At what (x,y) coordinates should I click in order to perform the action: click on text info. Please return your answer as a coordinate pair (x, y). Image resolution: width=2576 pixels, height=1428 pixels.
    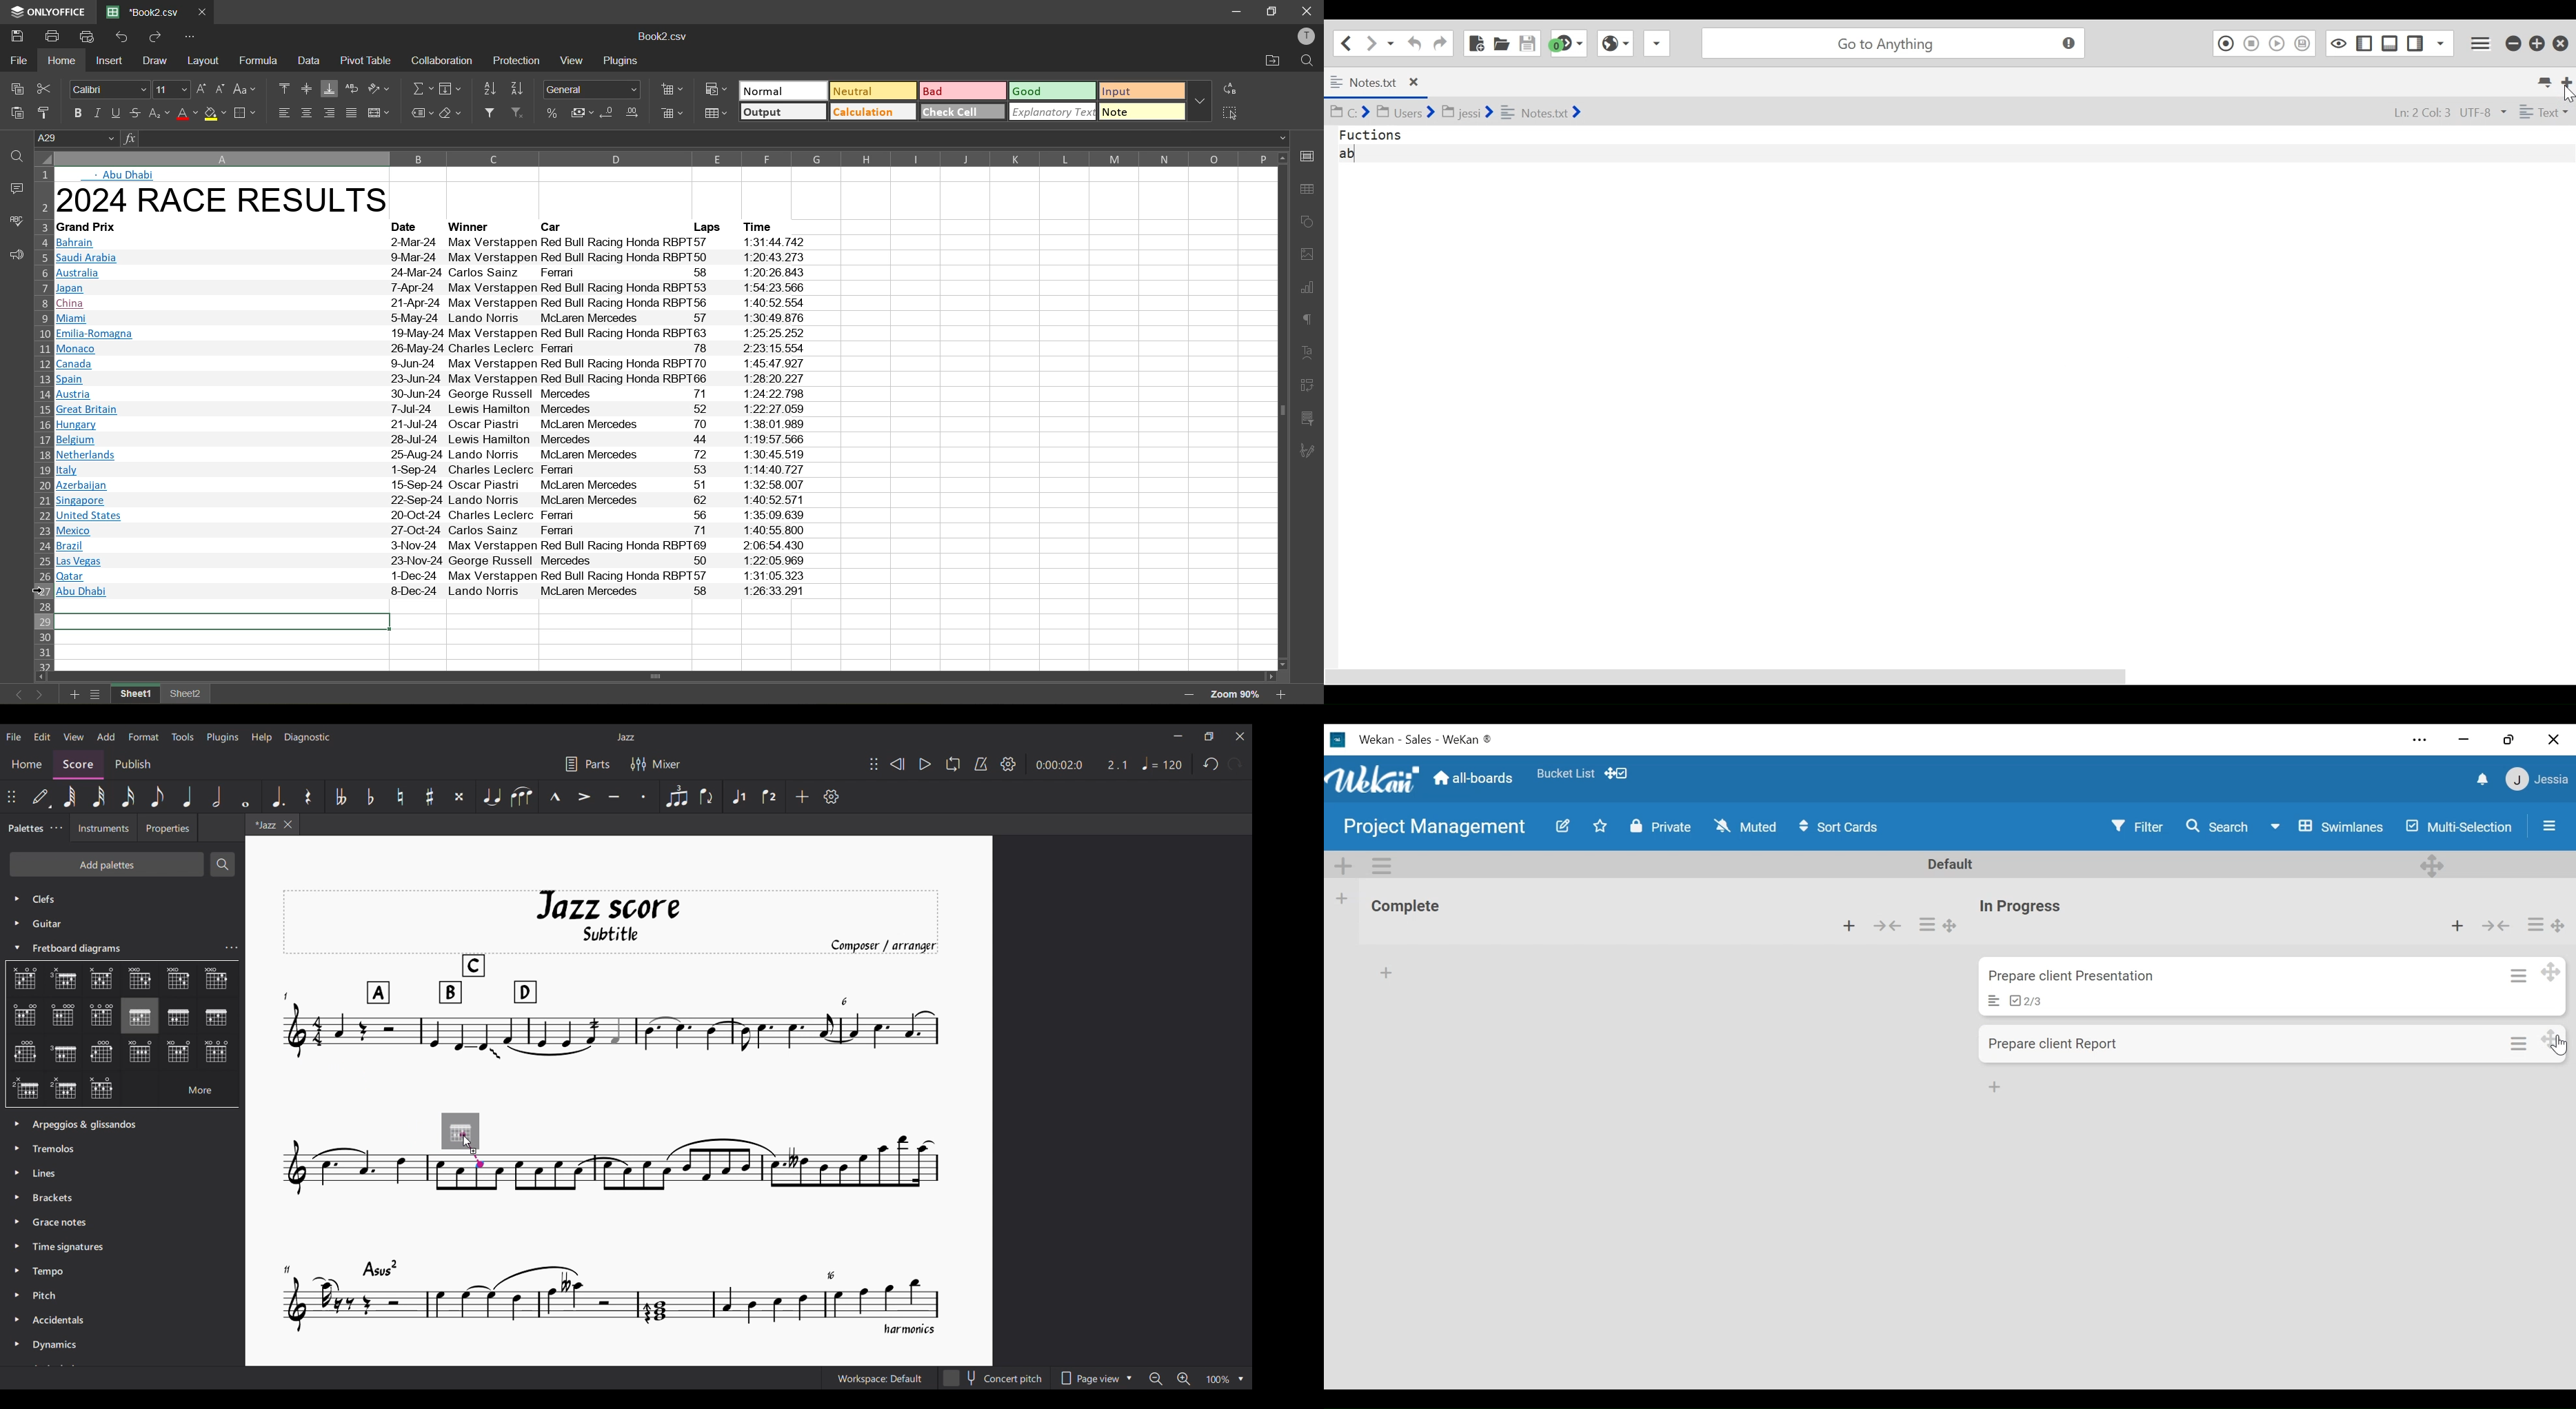
    Looking at the image, I should click on (432, 259).